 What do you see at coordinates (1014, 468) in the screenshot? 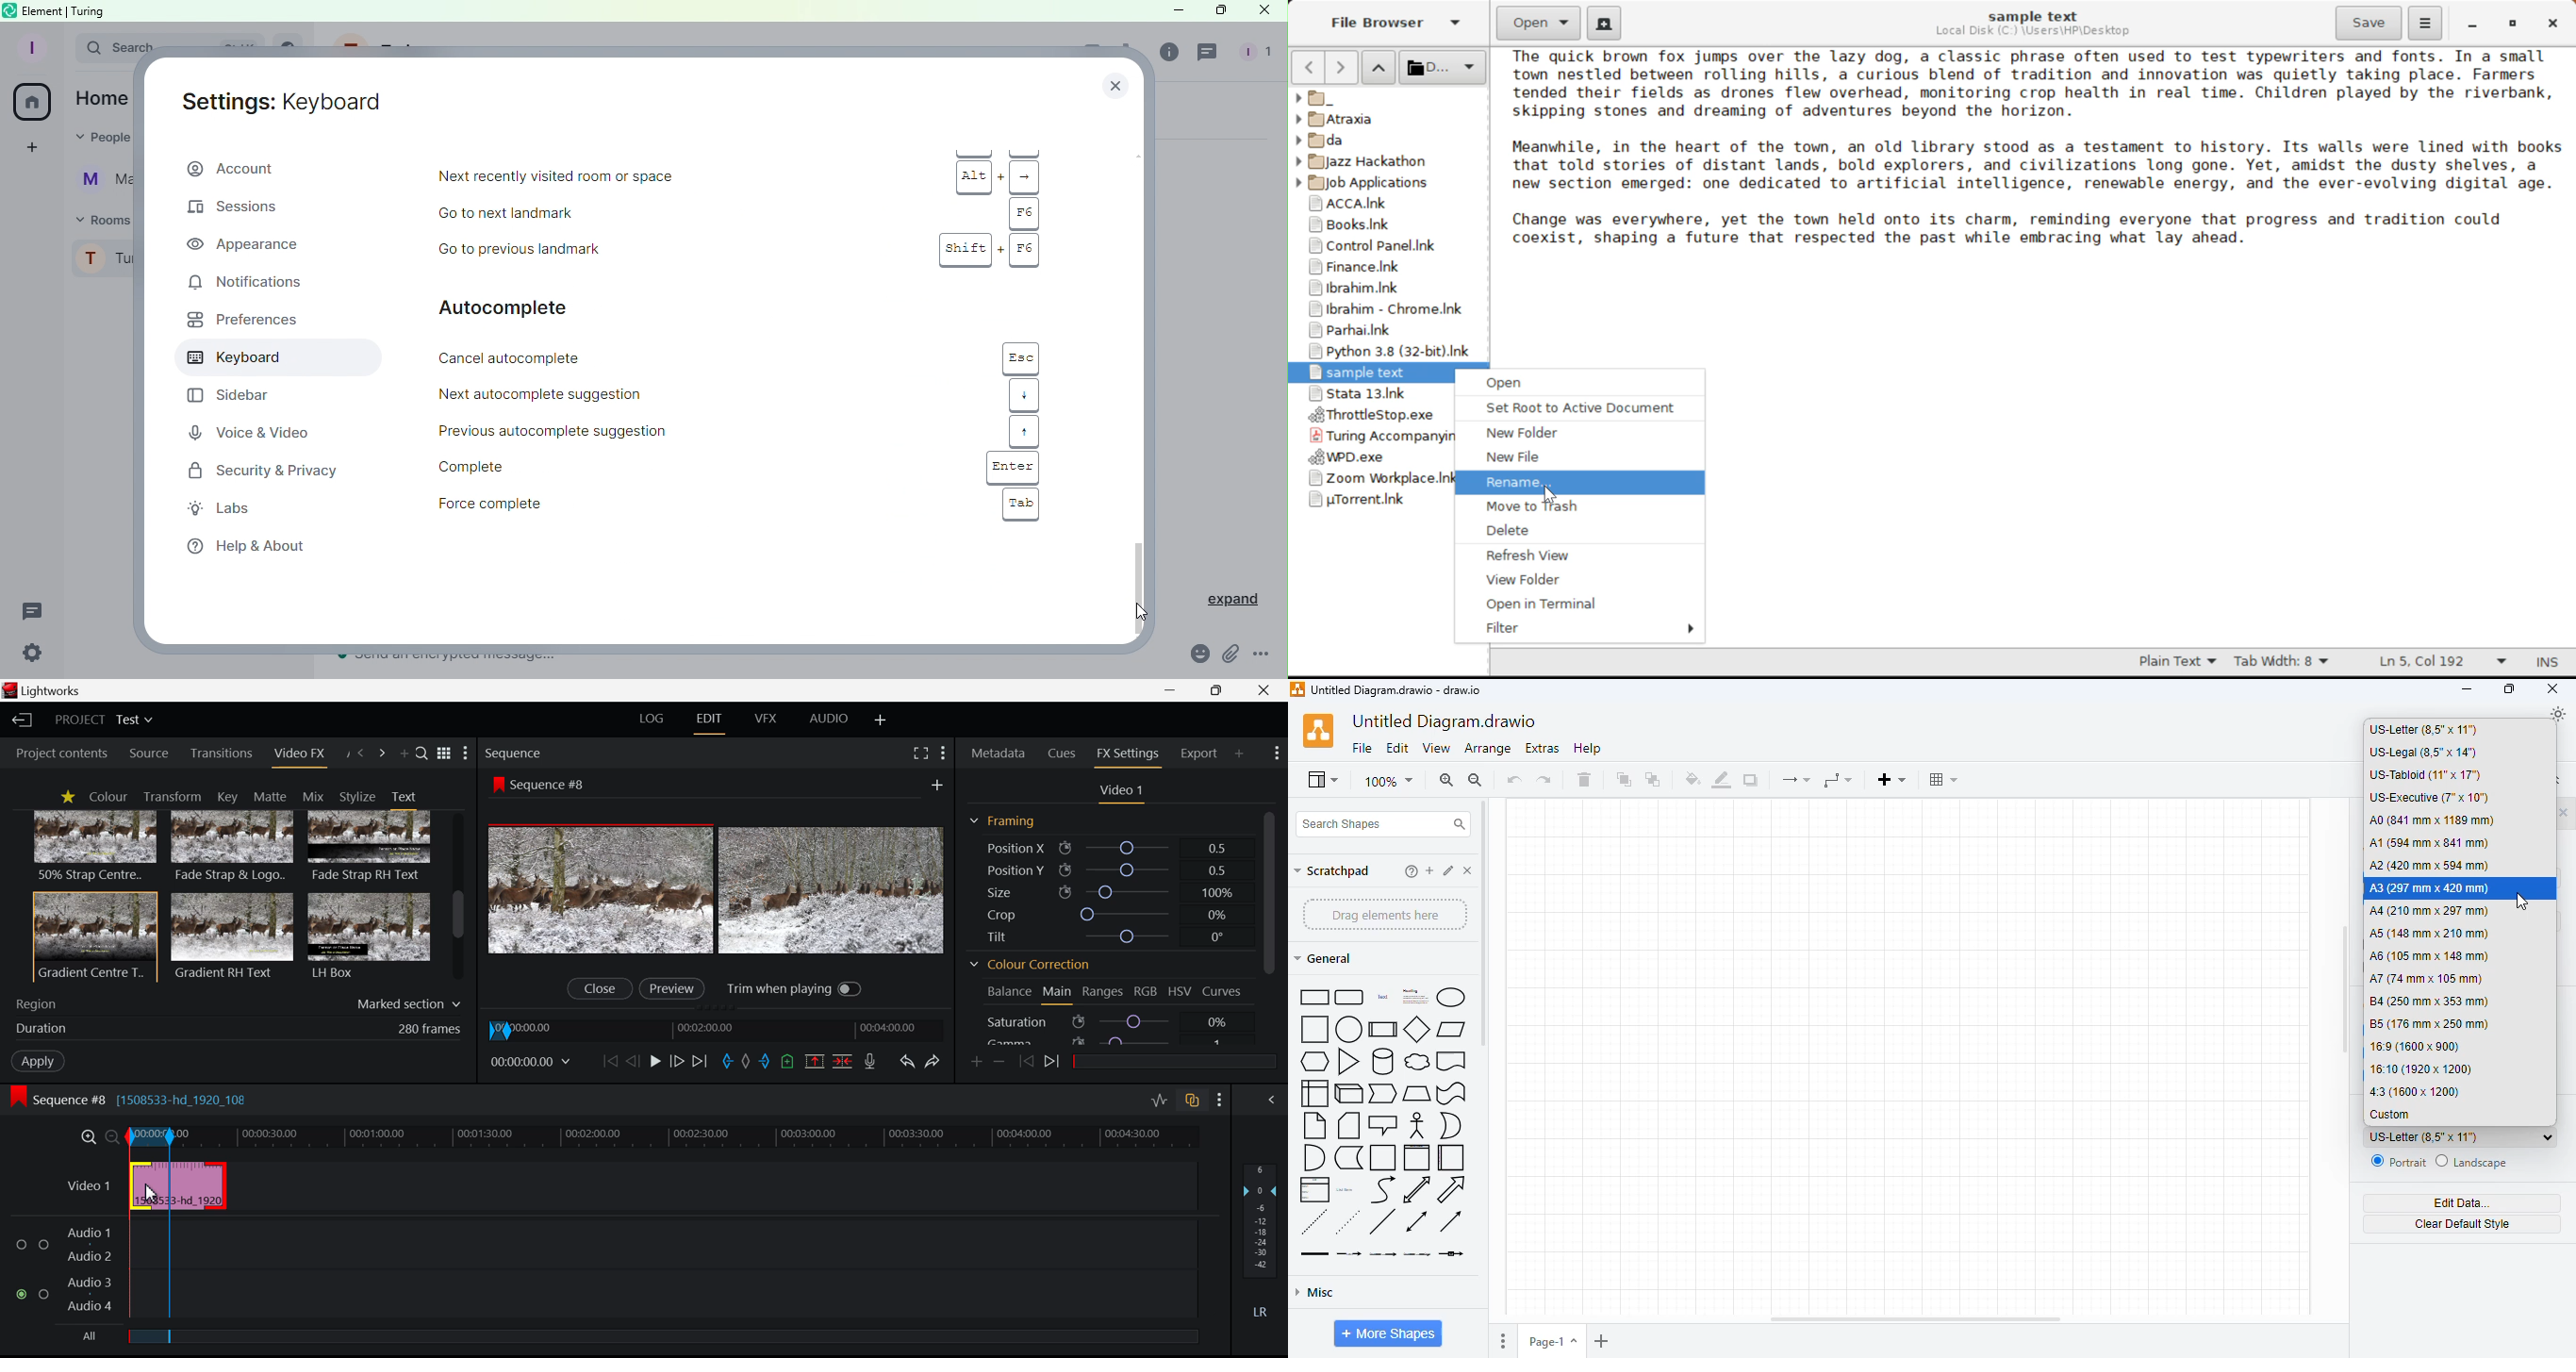
I see `enter` at bounding box center [1014, 468].